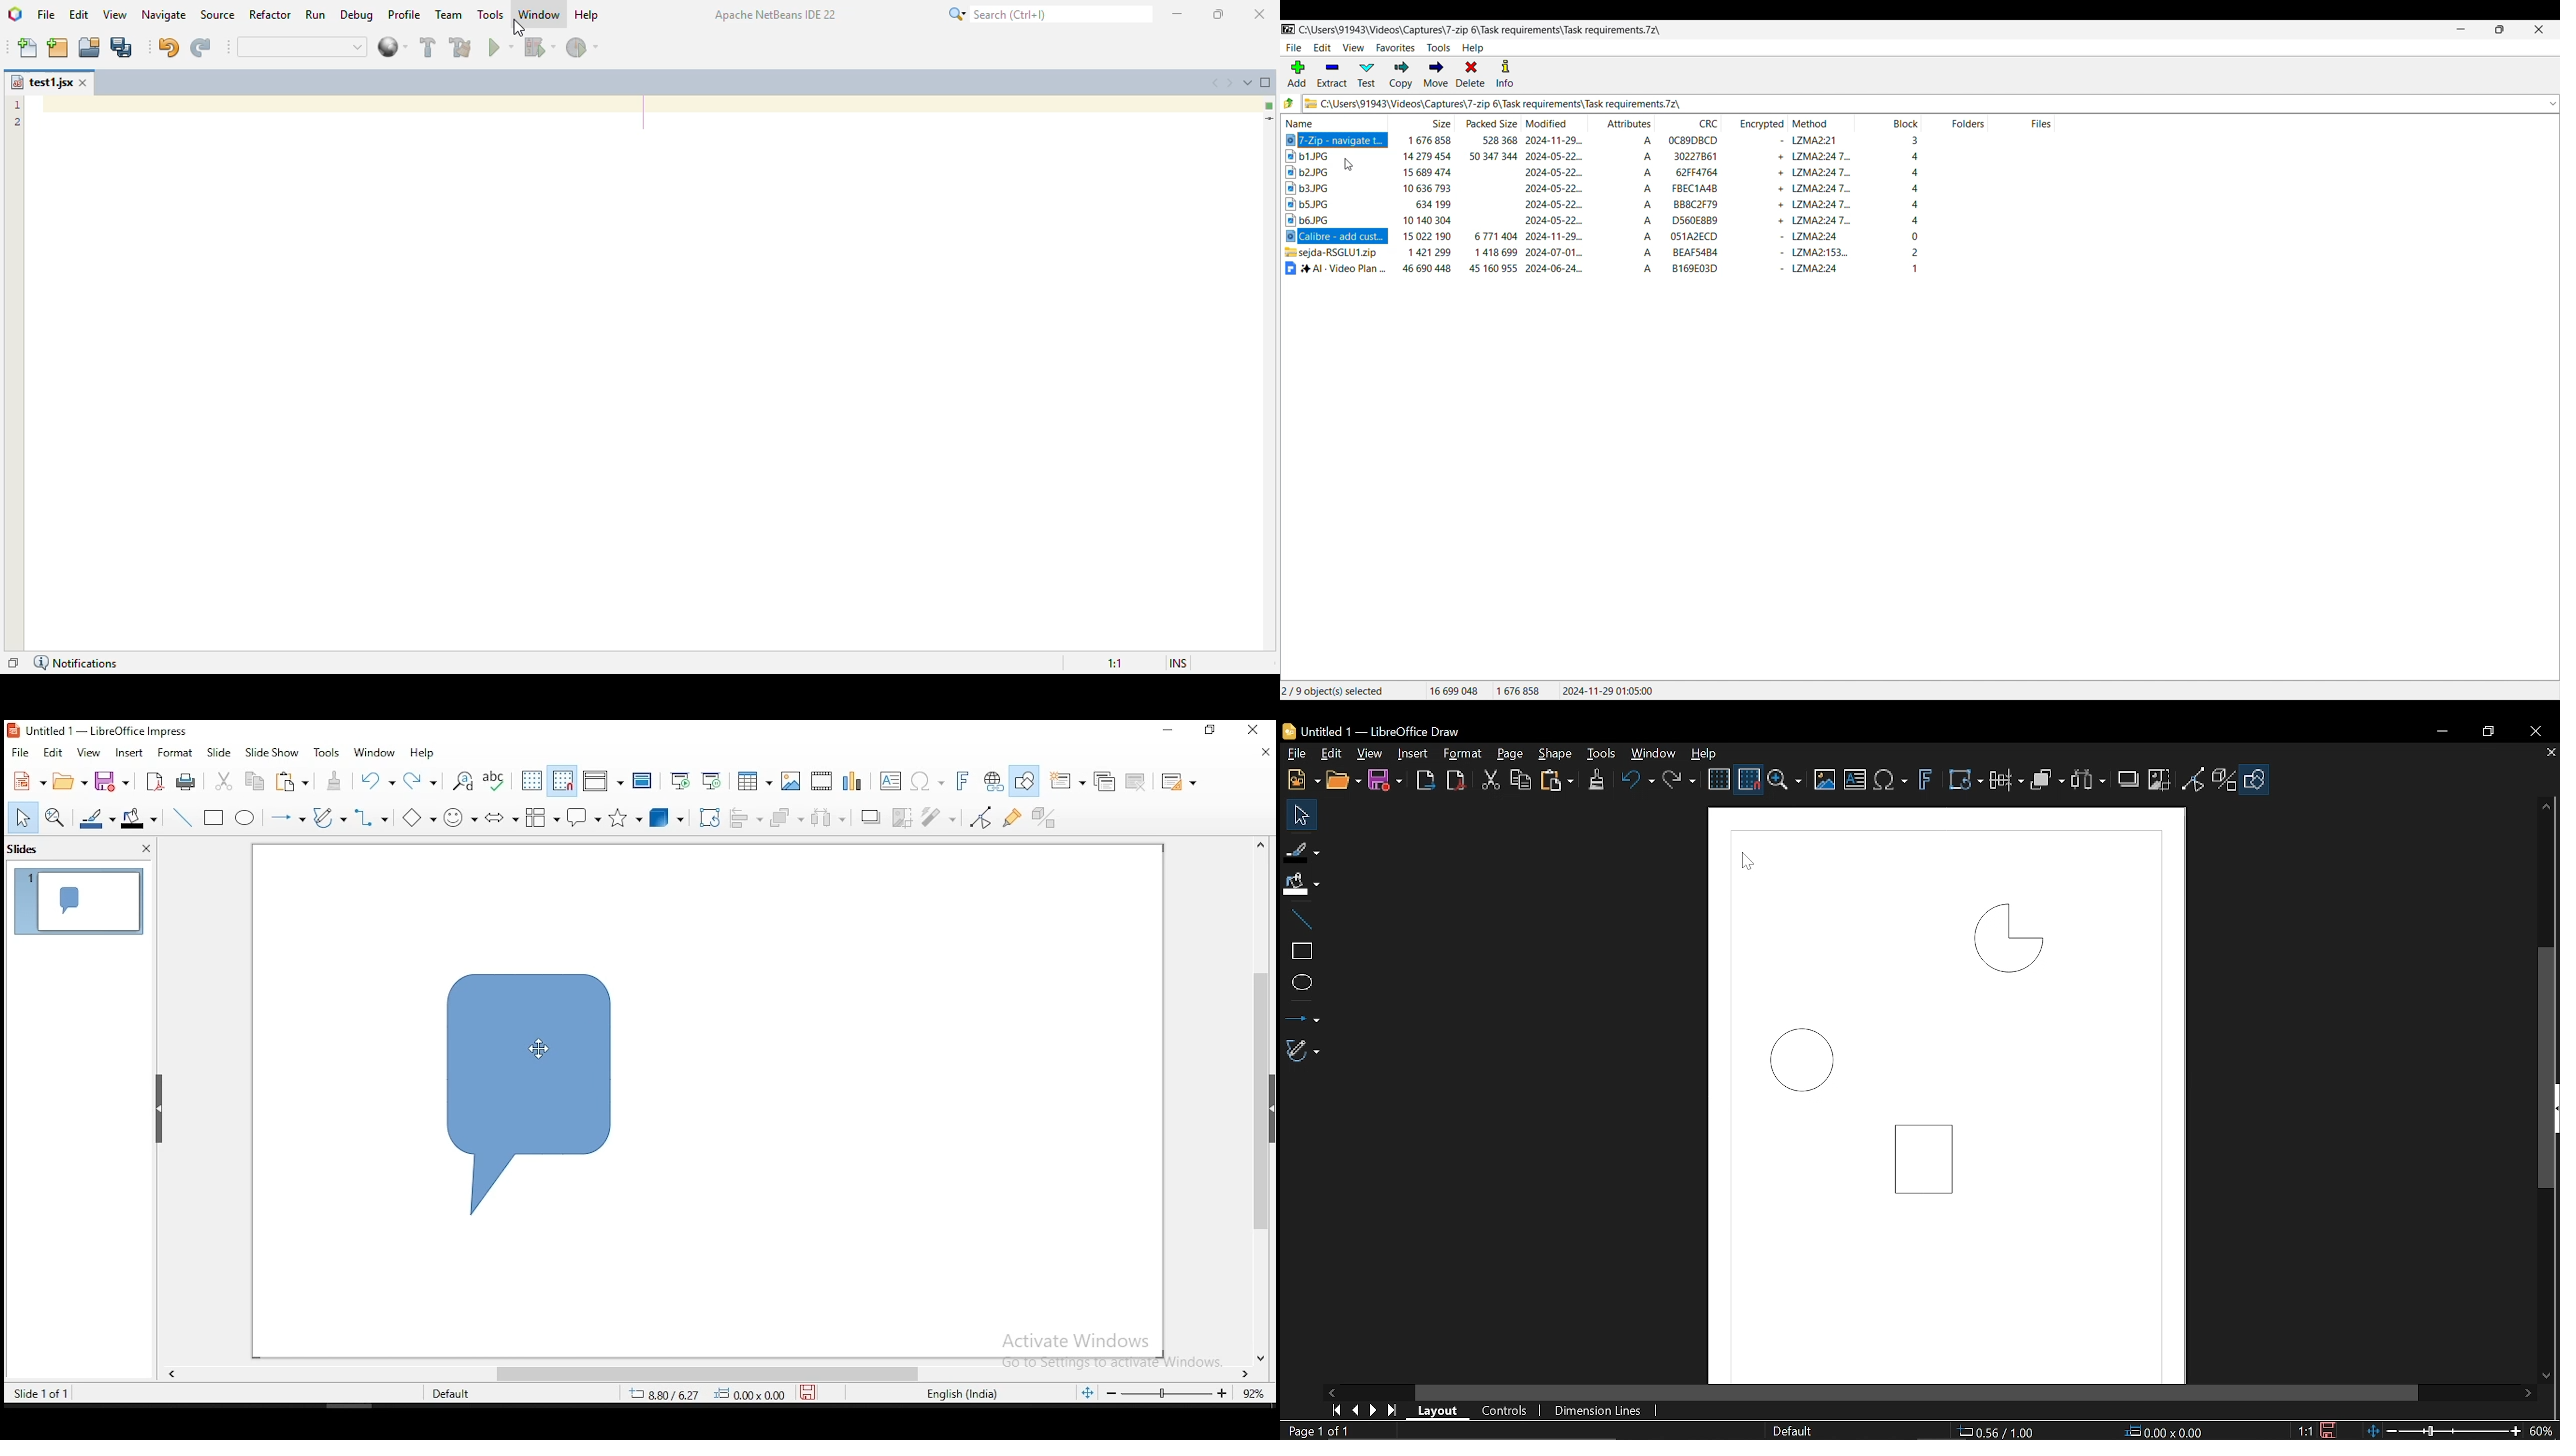 Image resolution: width=2576 pixels, height=1456 pixels. Describe the element at coordinates (1289, 29) in the screenshot. I see `Software logo` at that location.